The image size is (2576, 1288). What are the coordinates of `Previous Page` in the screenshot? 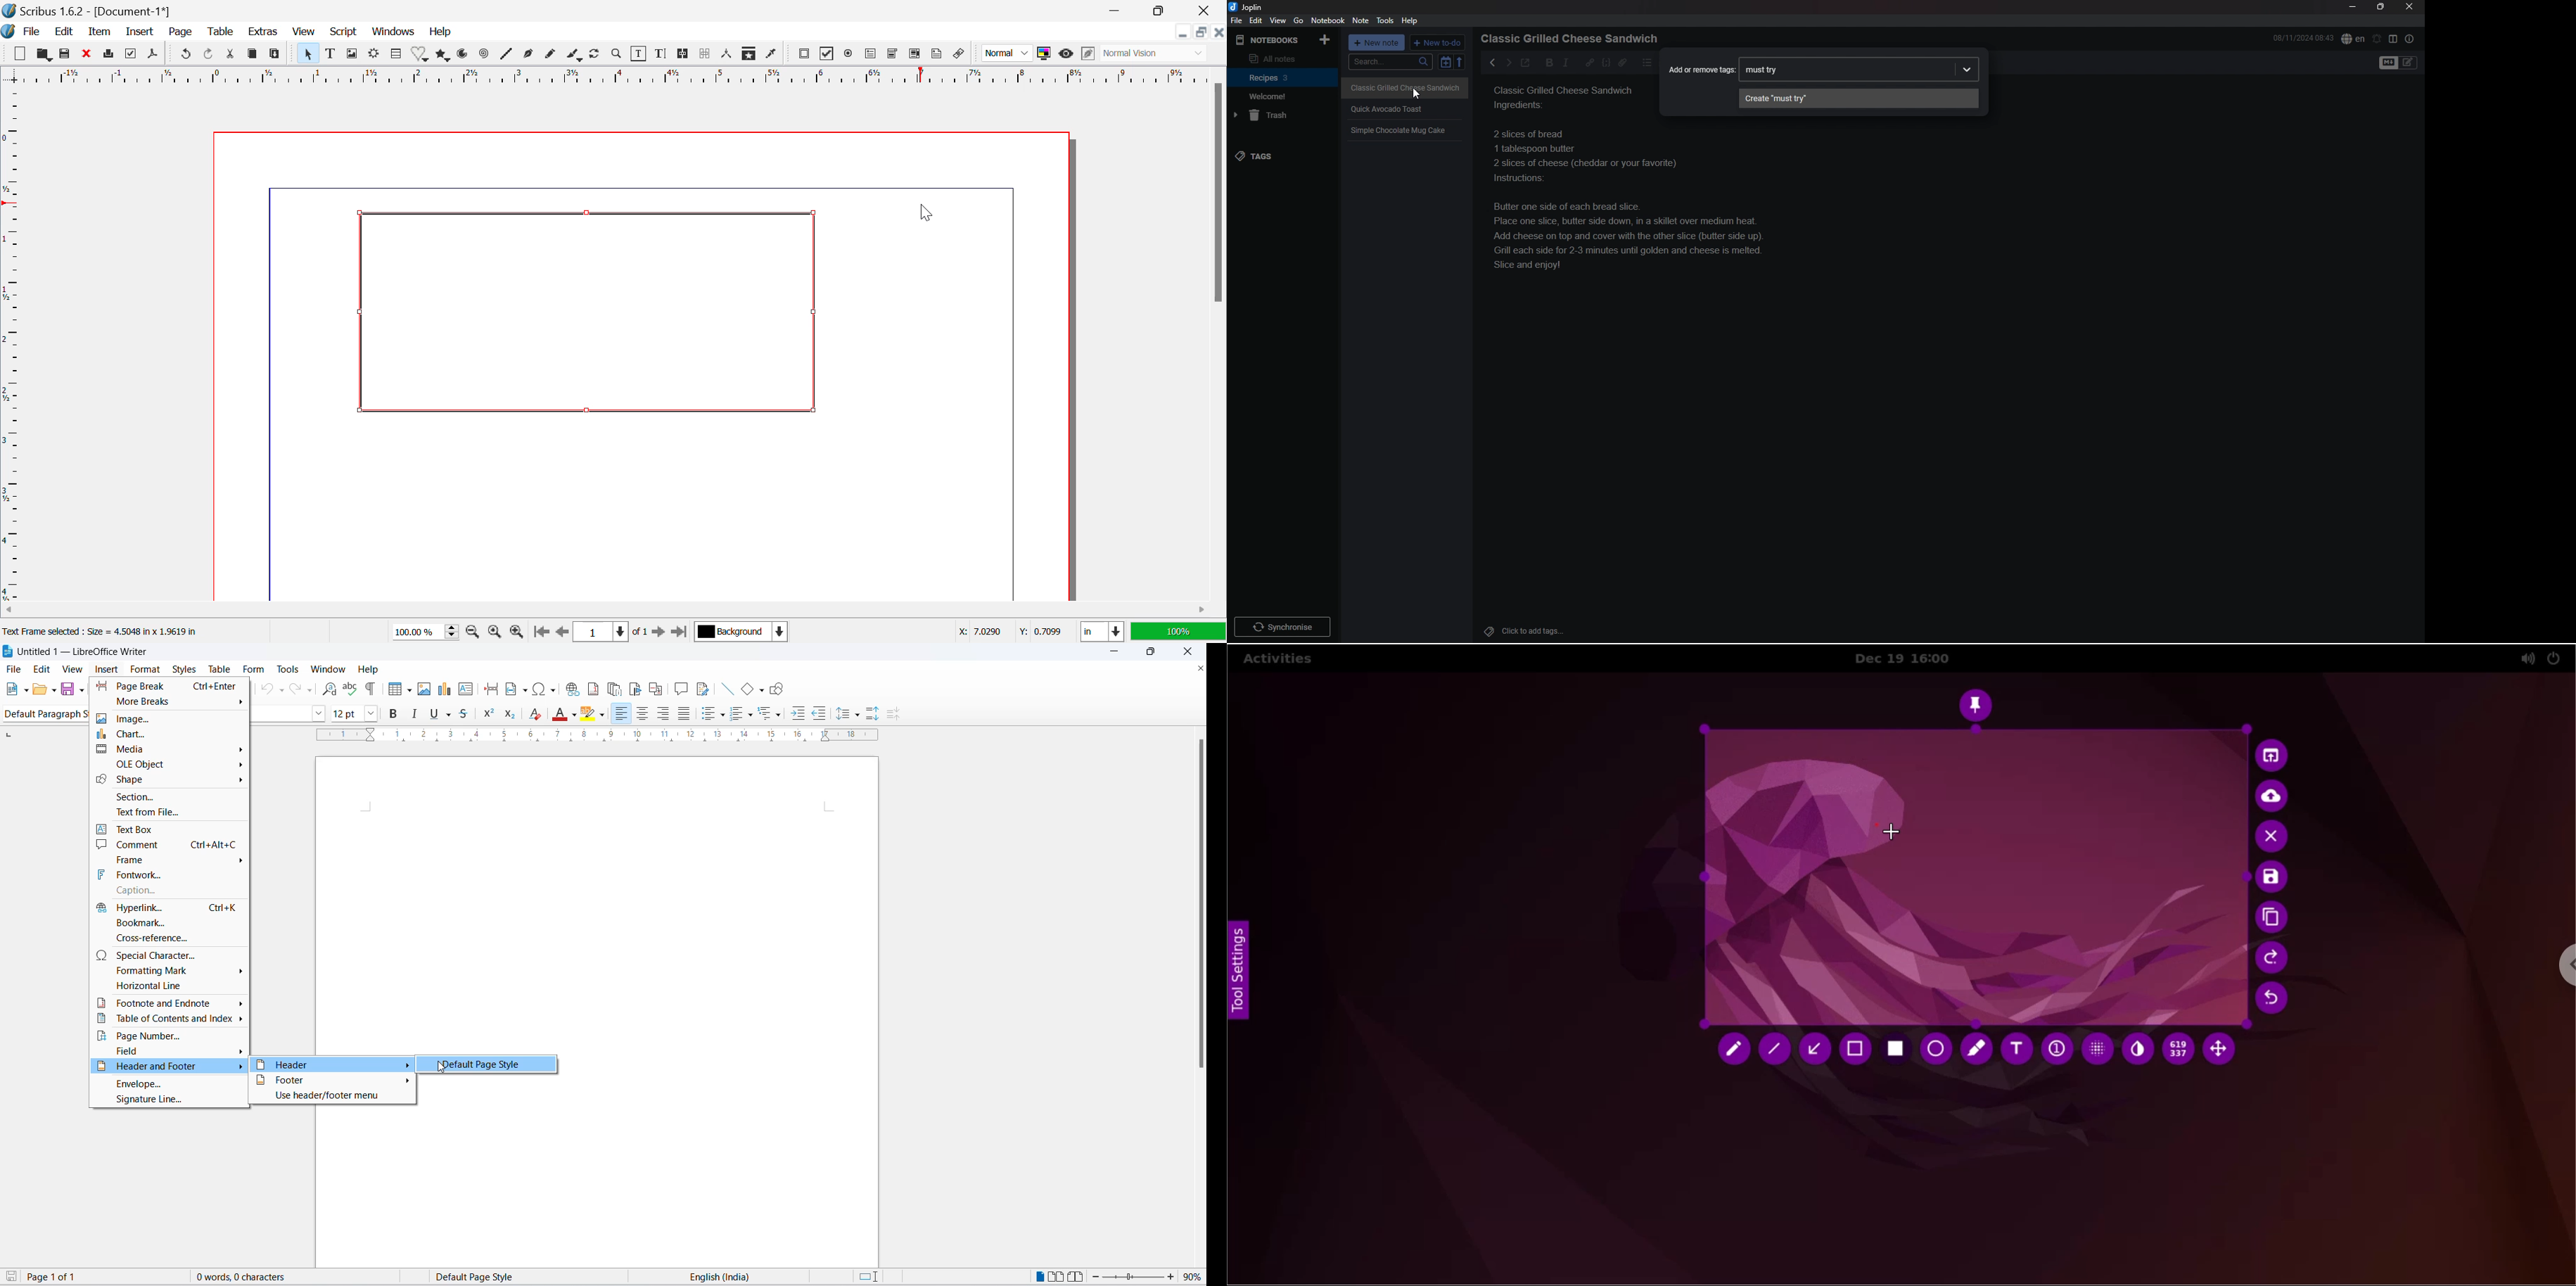 It's located at (561, 632).